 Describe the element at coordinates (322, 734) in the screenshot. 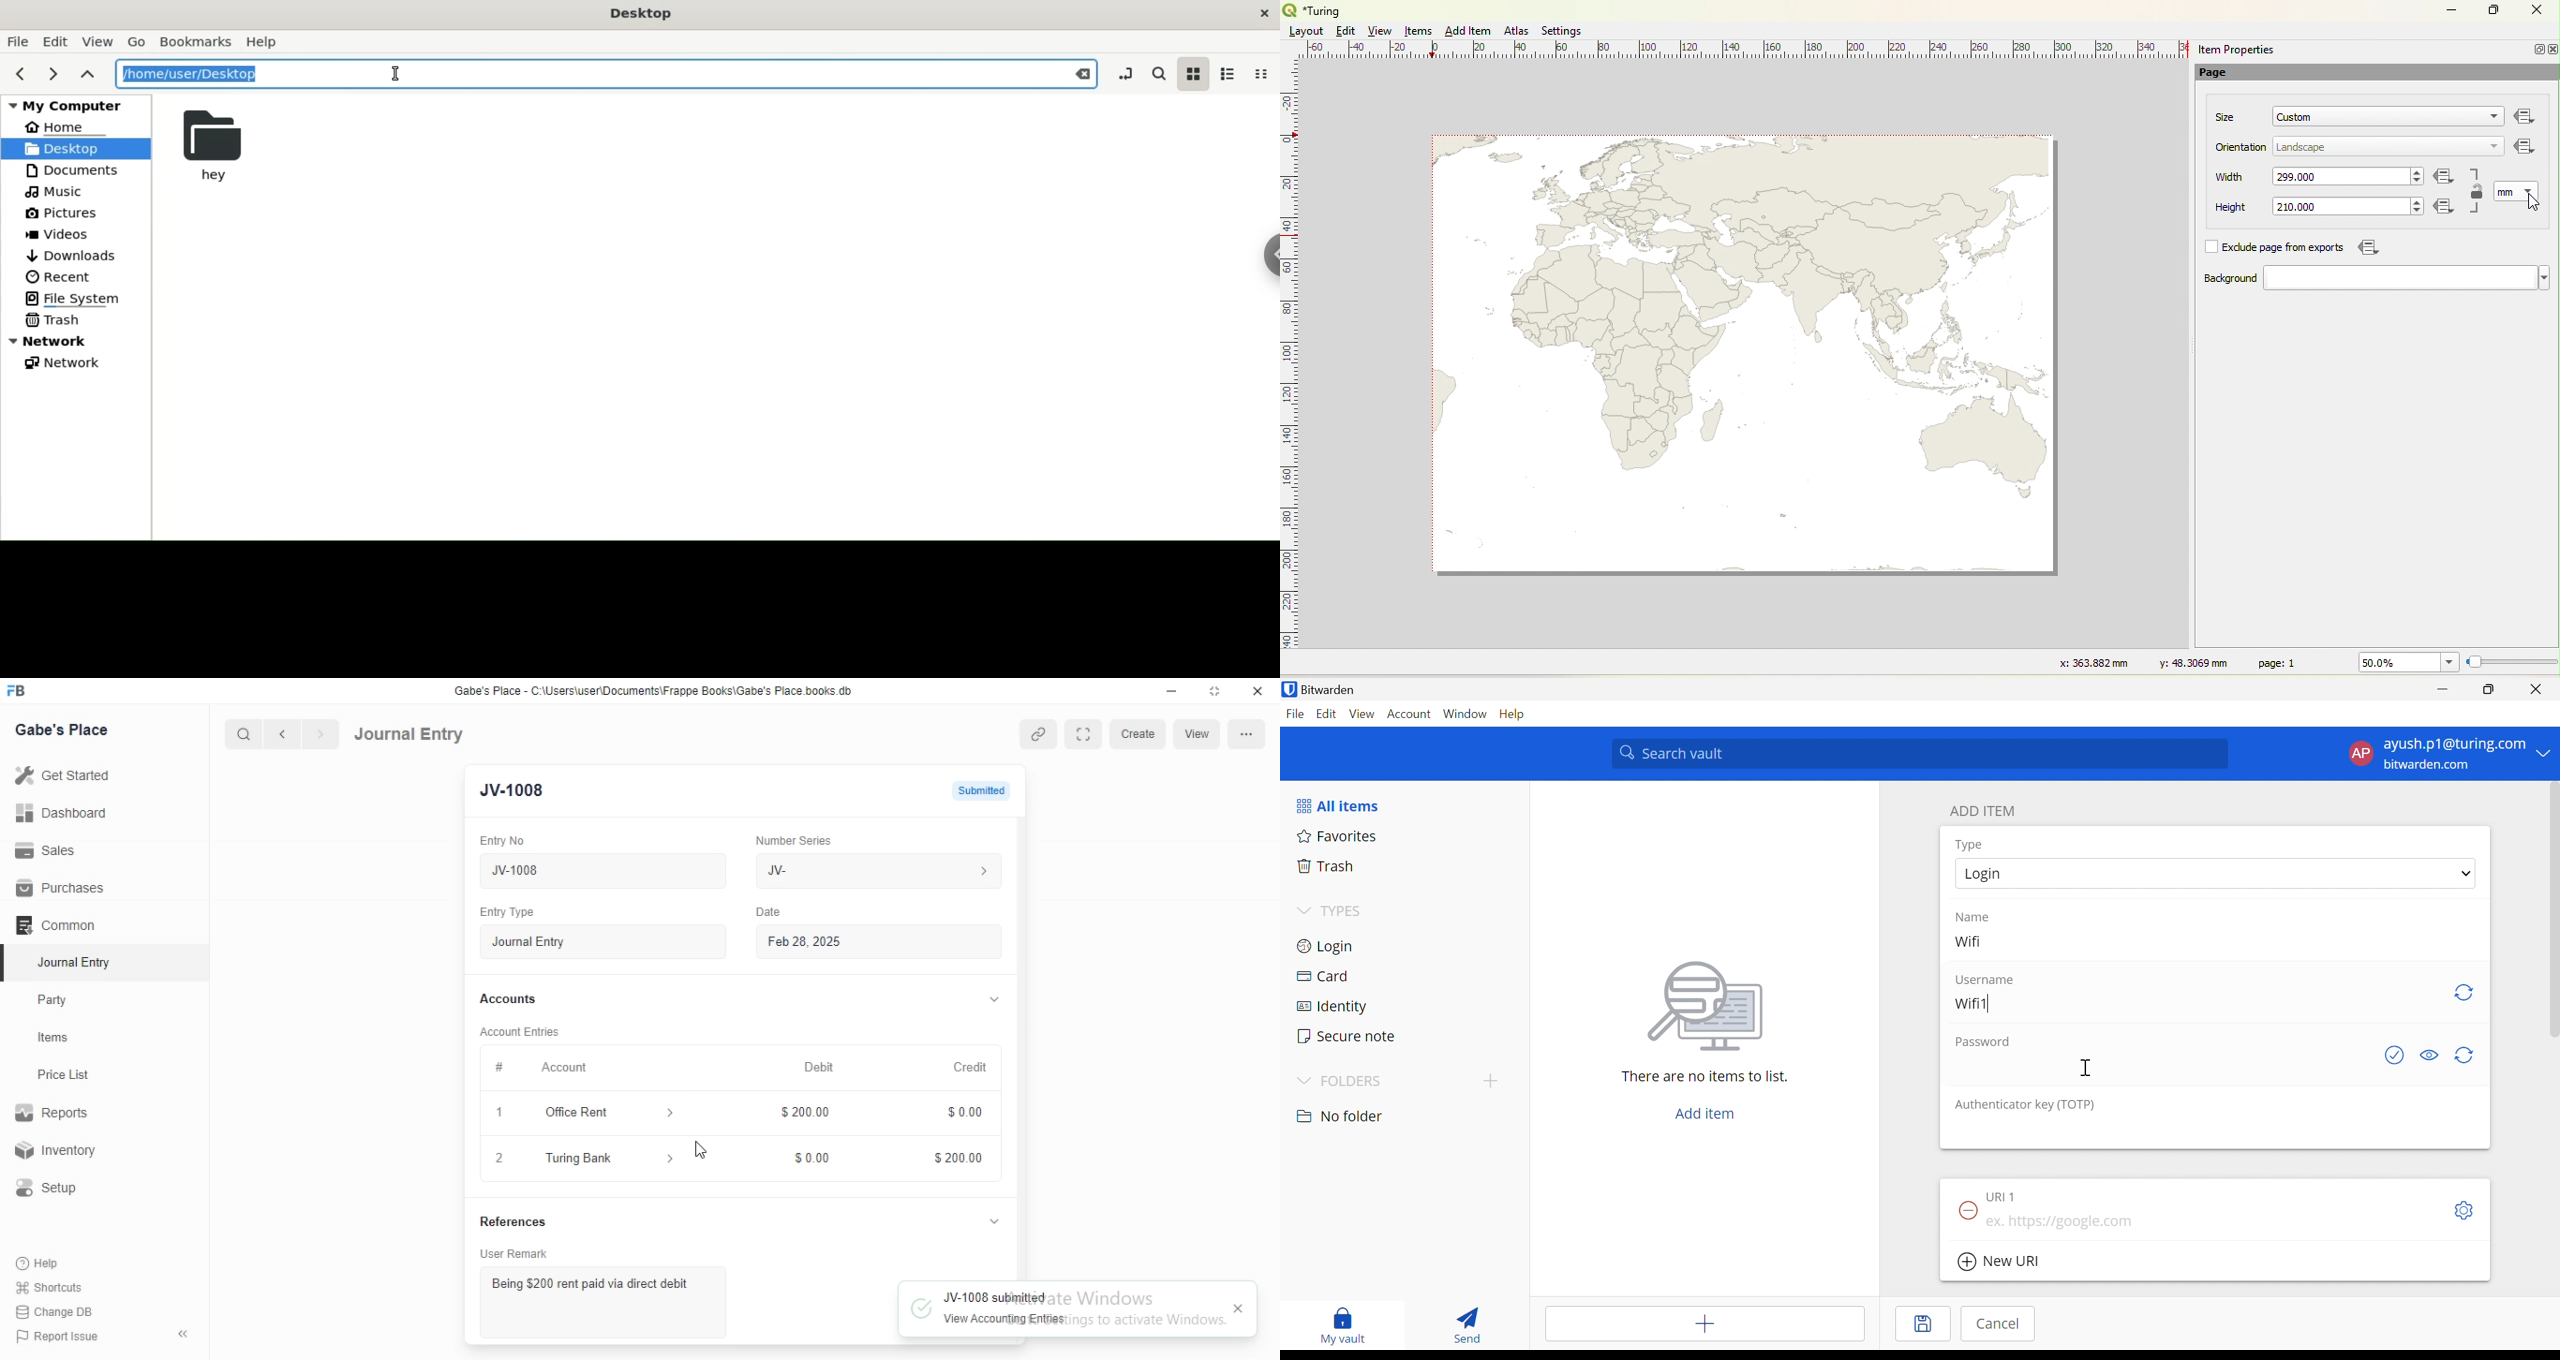

I see `forward` at that location.